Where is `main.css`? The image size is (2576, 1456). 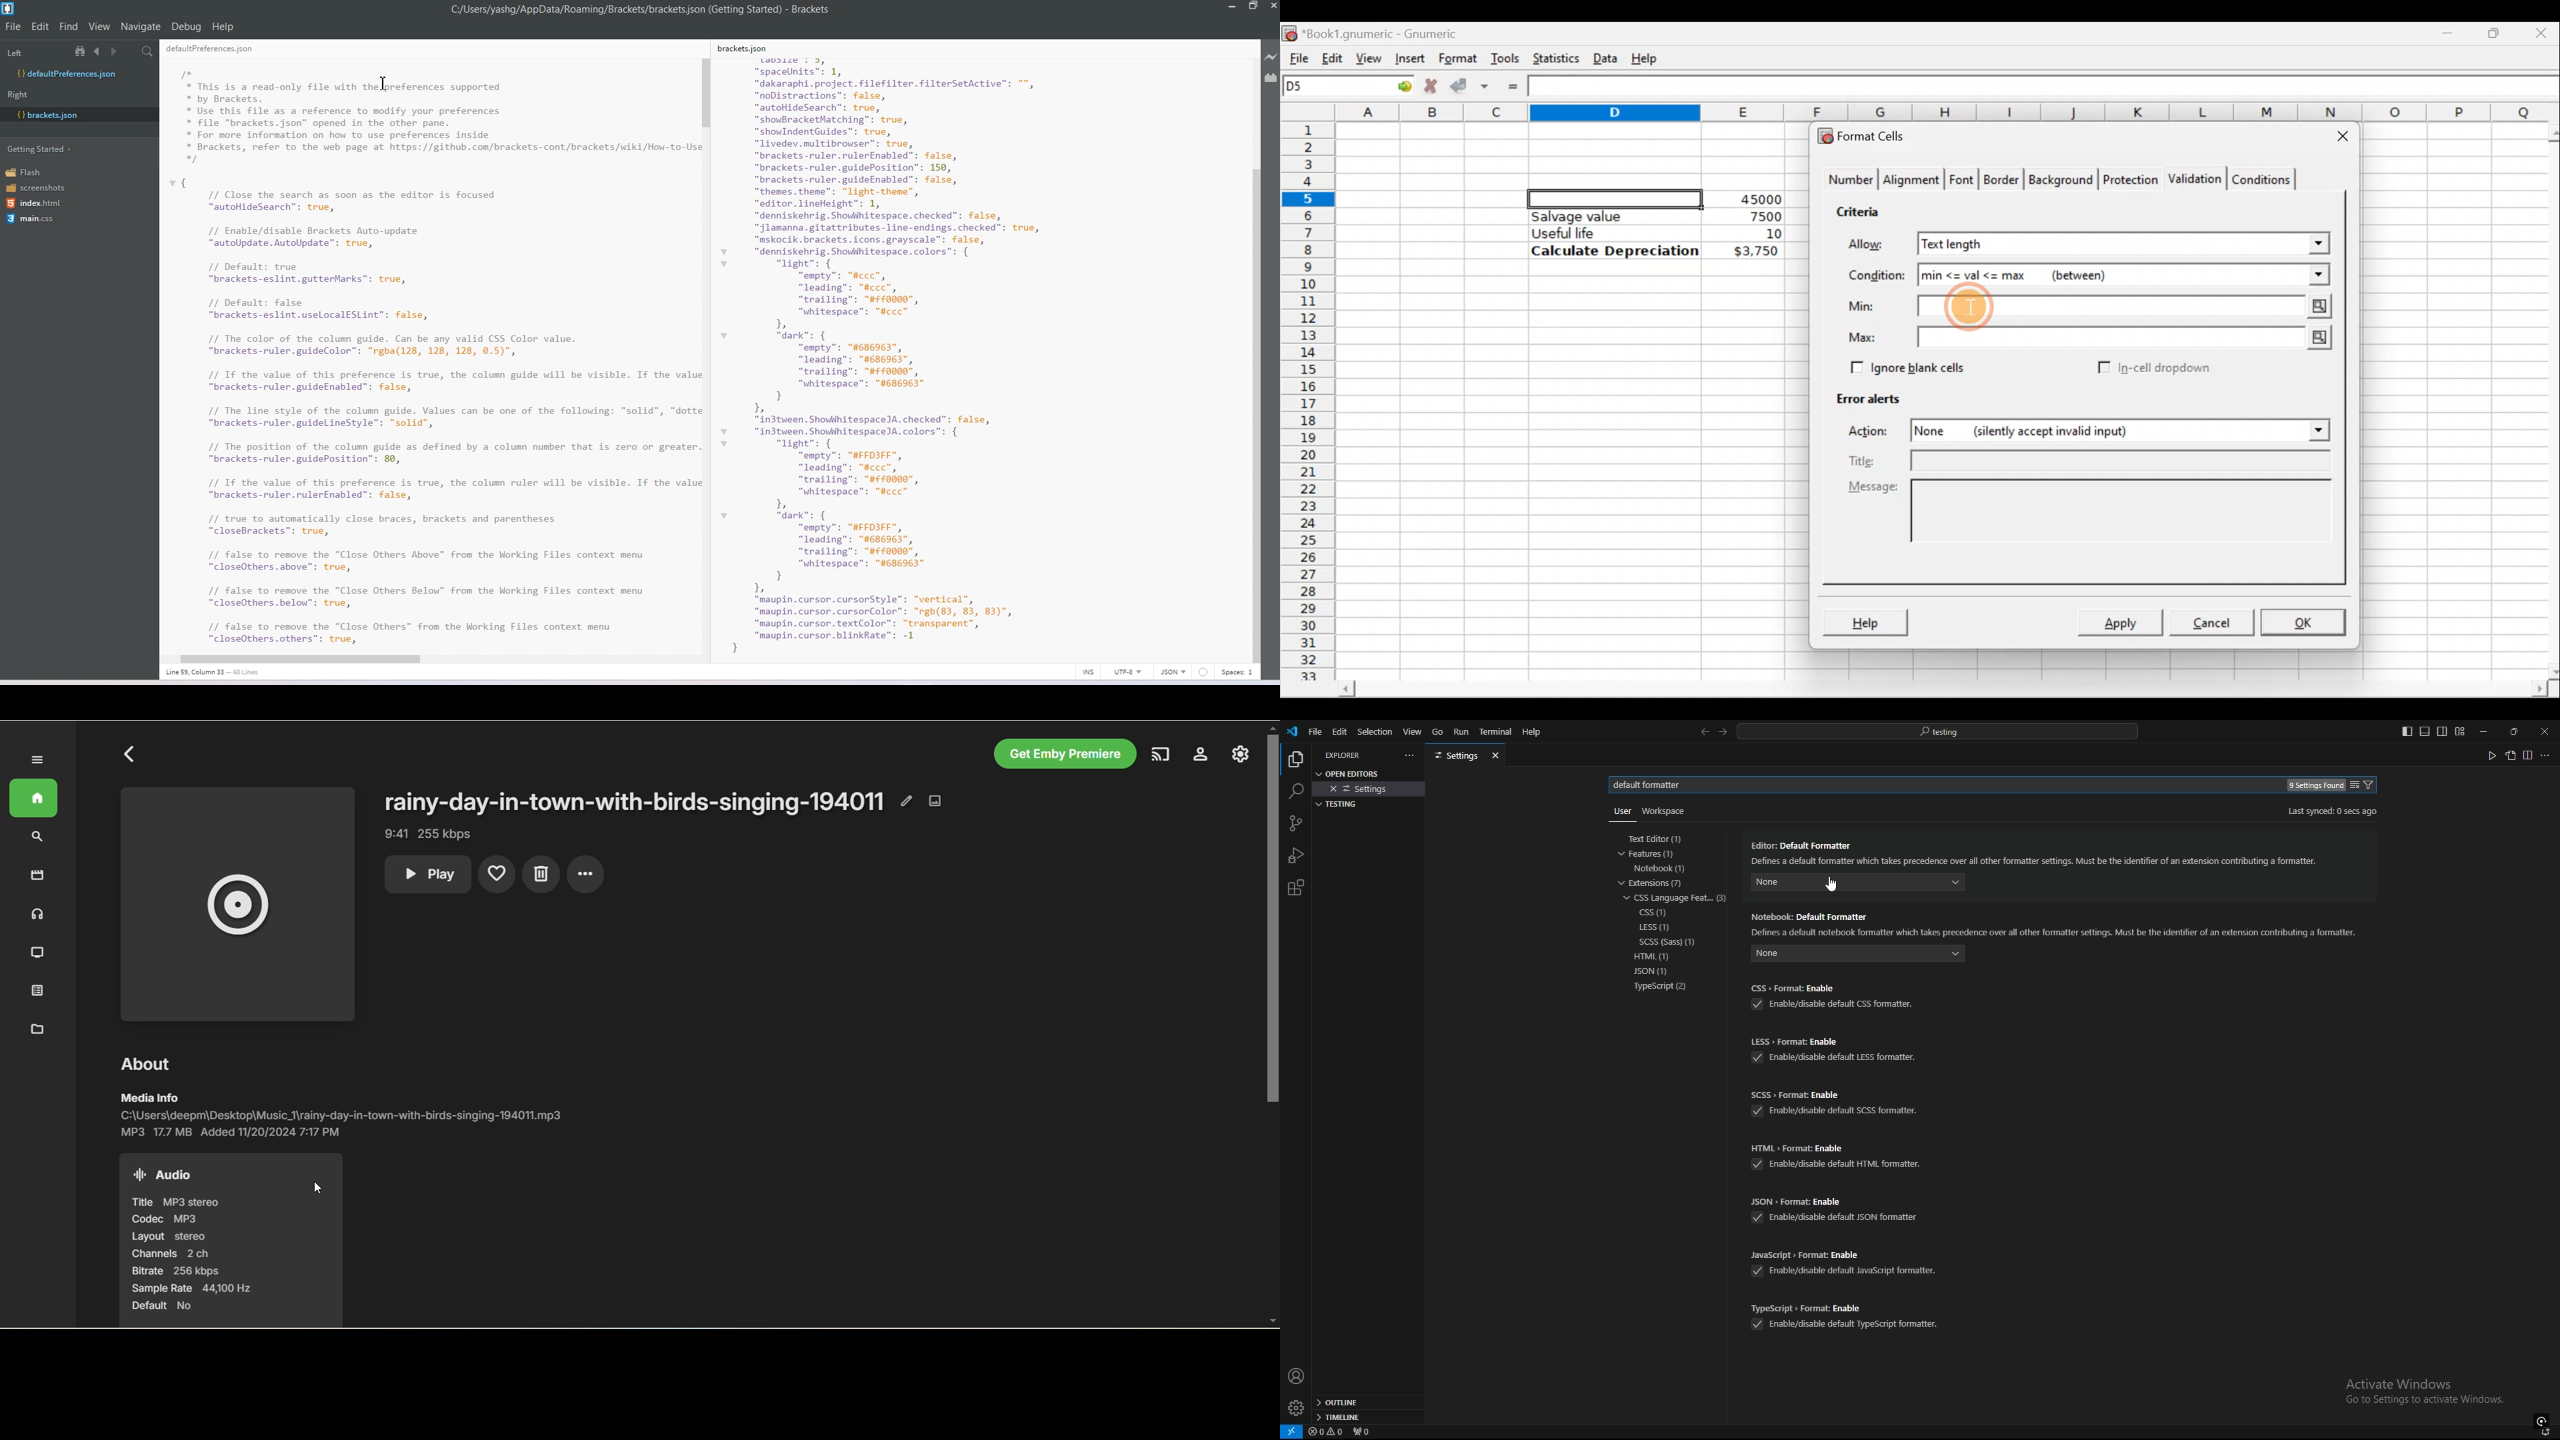 main.css is located at coordinates (30, 219).